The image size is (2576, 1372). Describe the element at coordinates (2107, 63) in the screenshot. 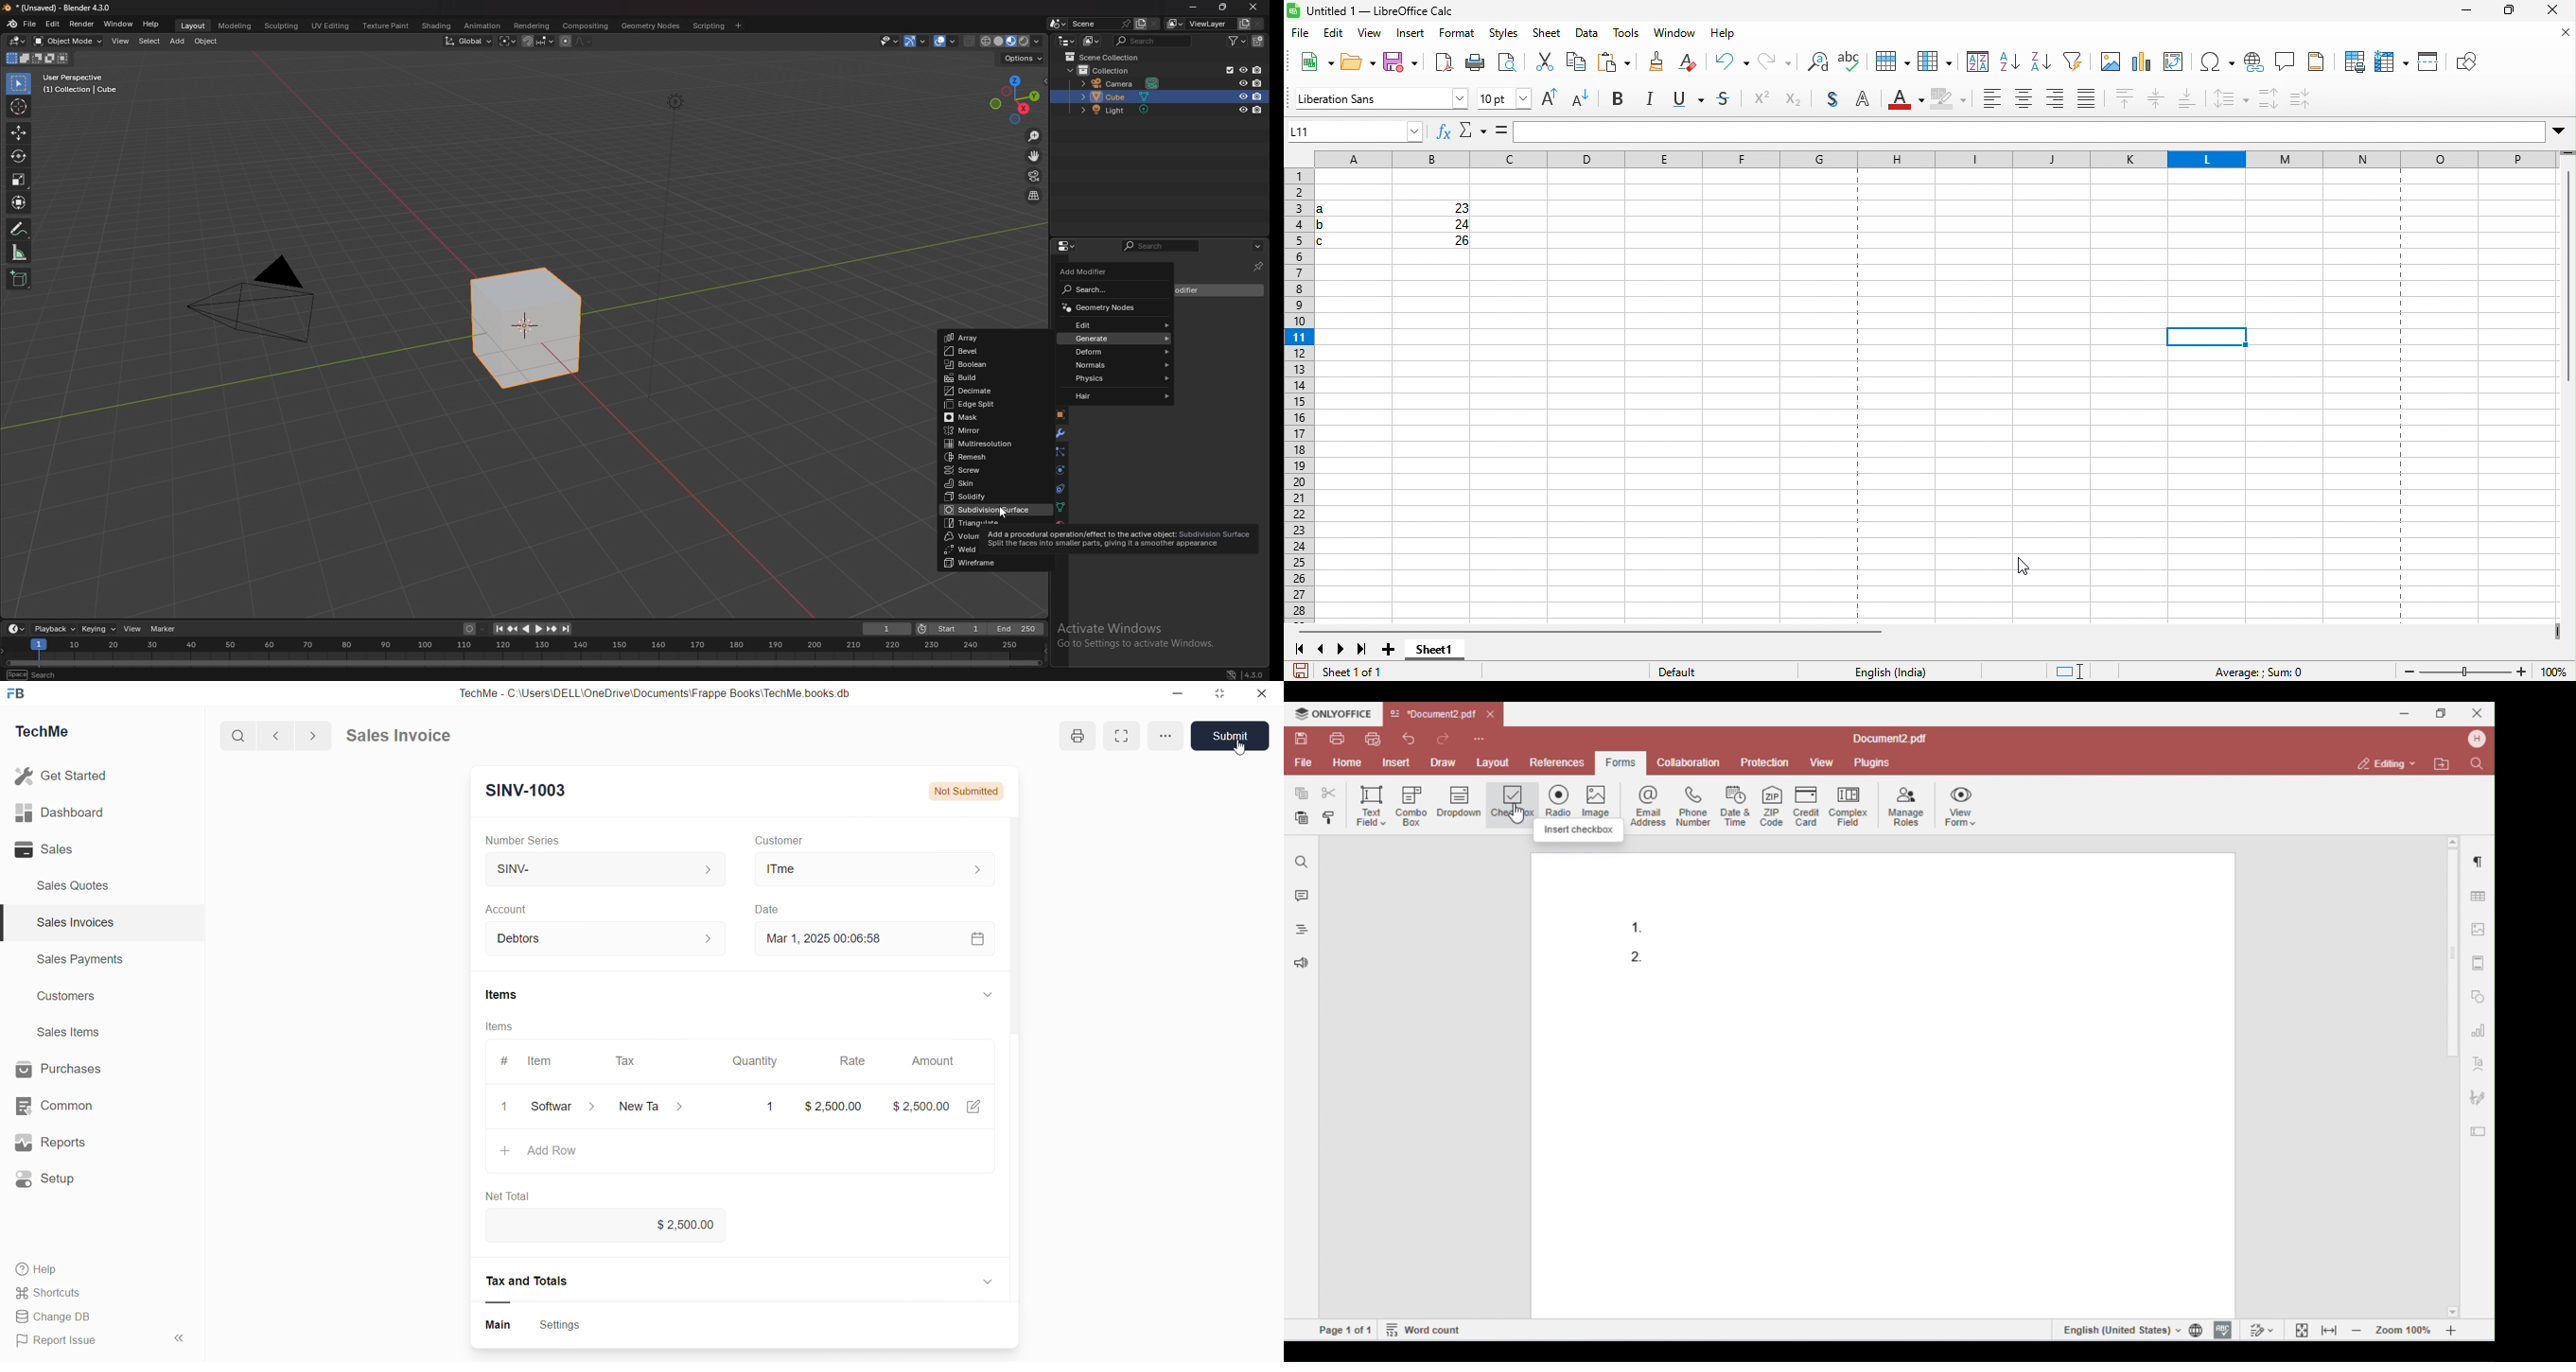

I see `chat` at that location.